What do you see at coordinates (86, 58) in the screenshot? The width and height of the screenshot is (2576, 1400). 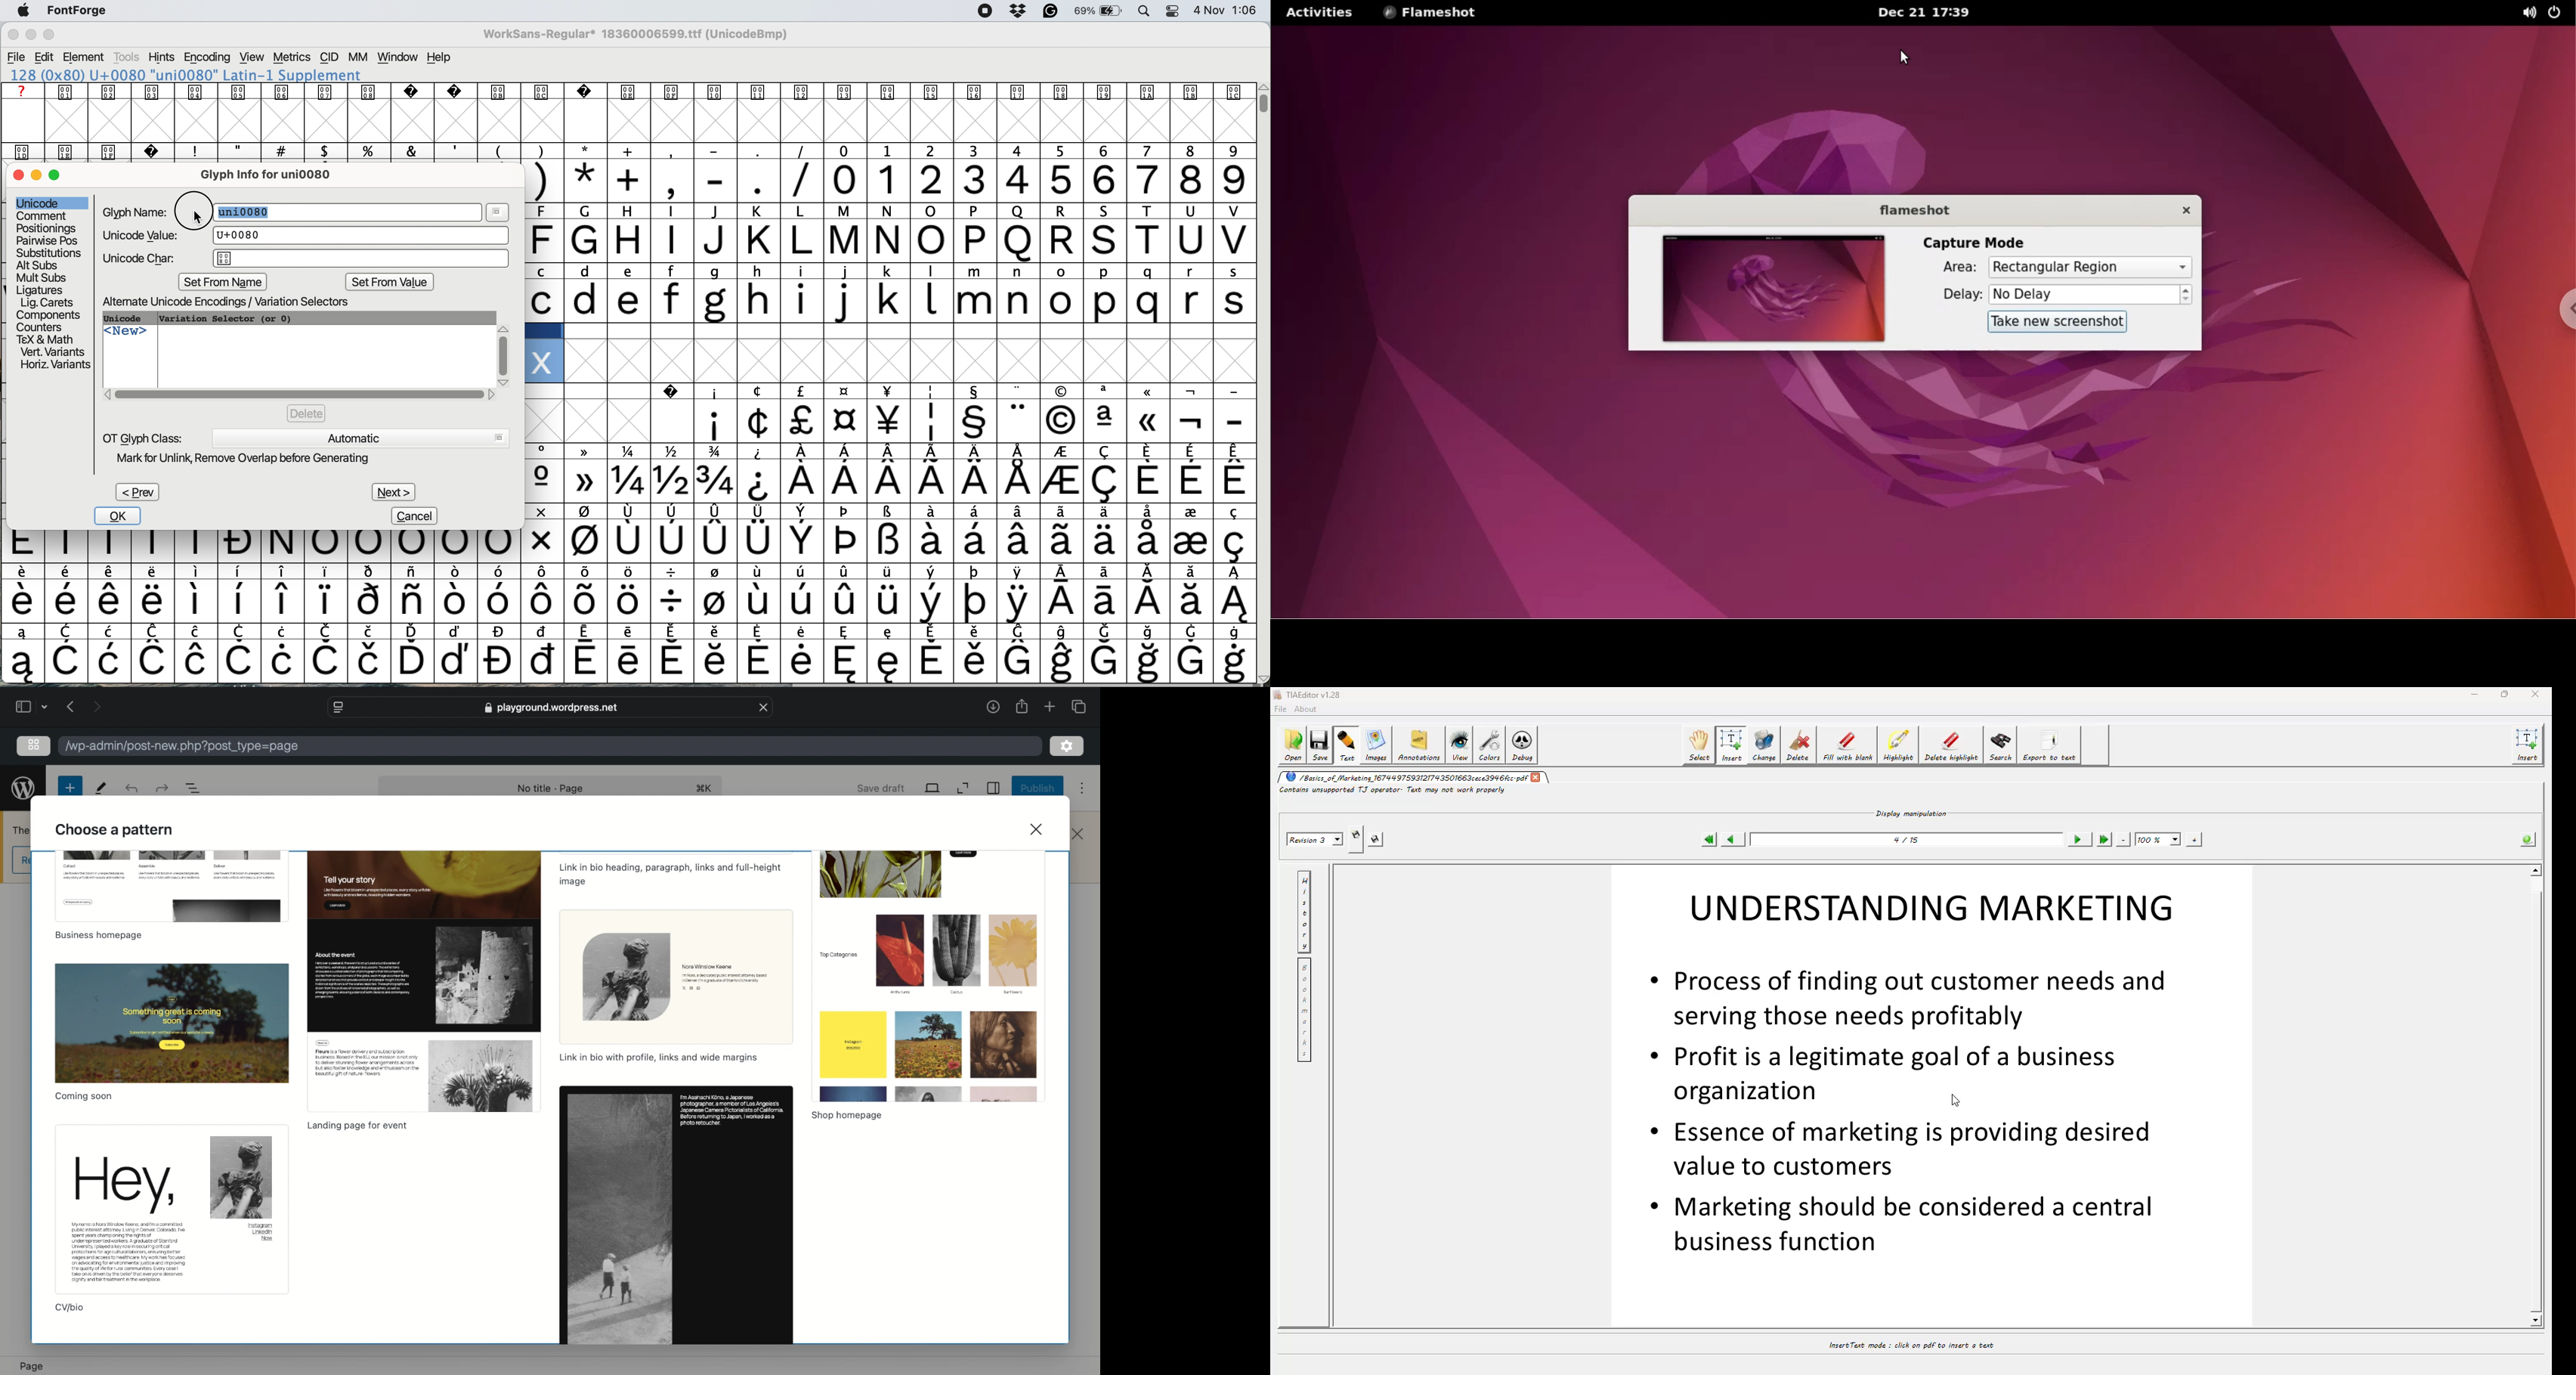 I see `element` at bounding box center [86, 58].